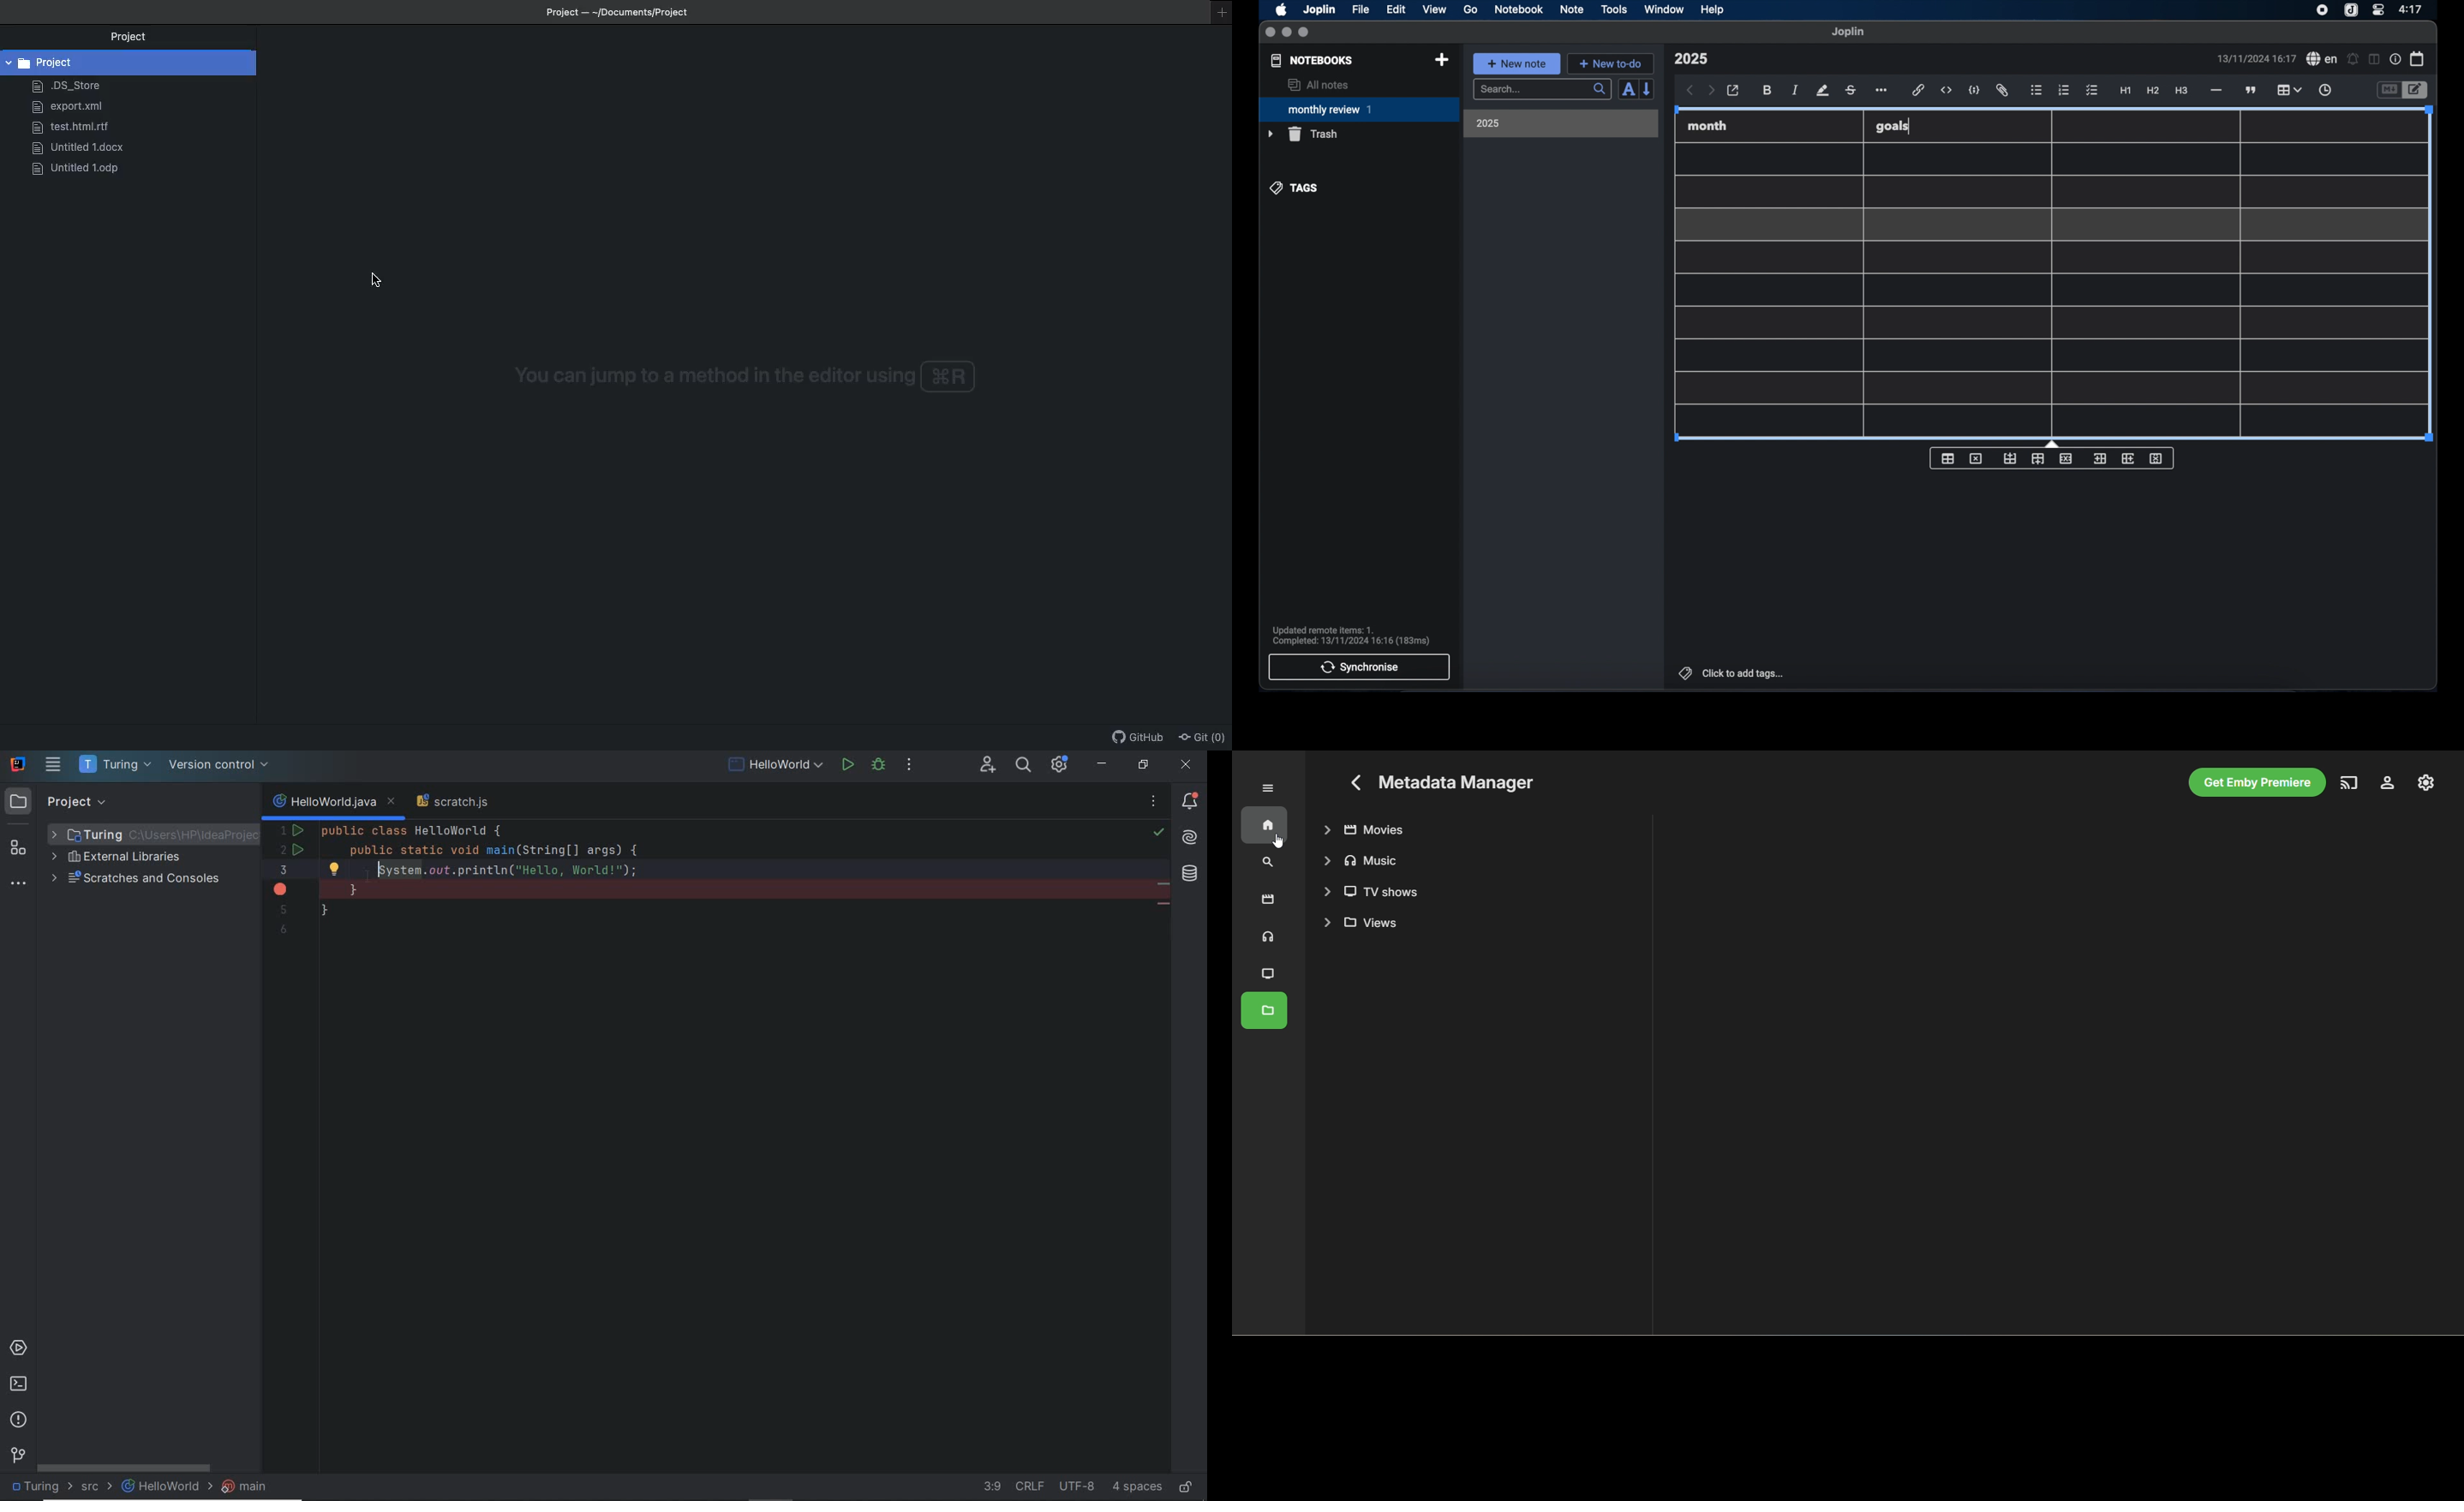 The height and width of the screenshot is (1512, 2464). I want to click on view, so click(1434, 10).